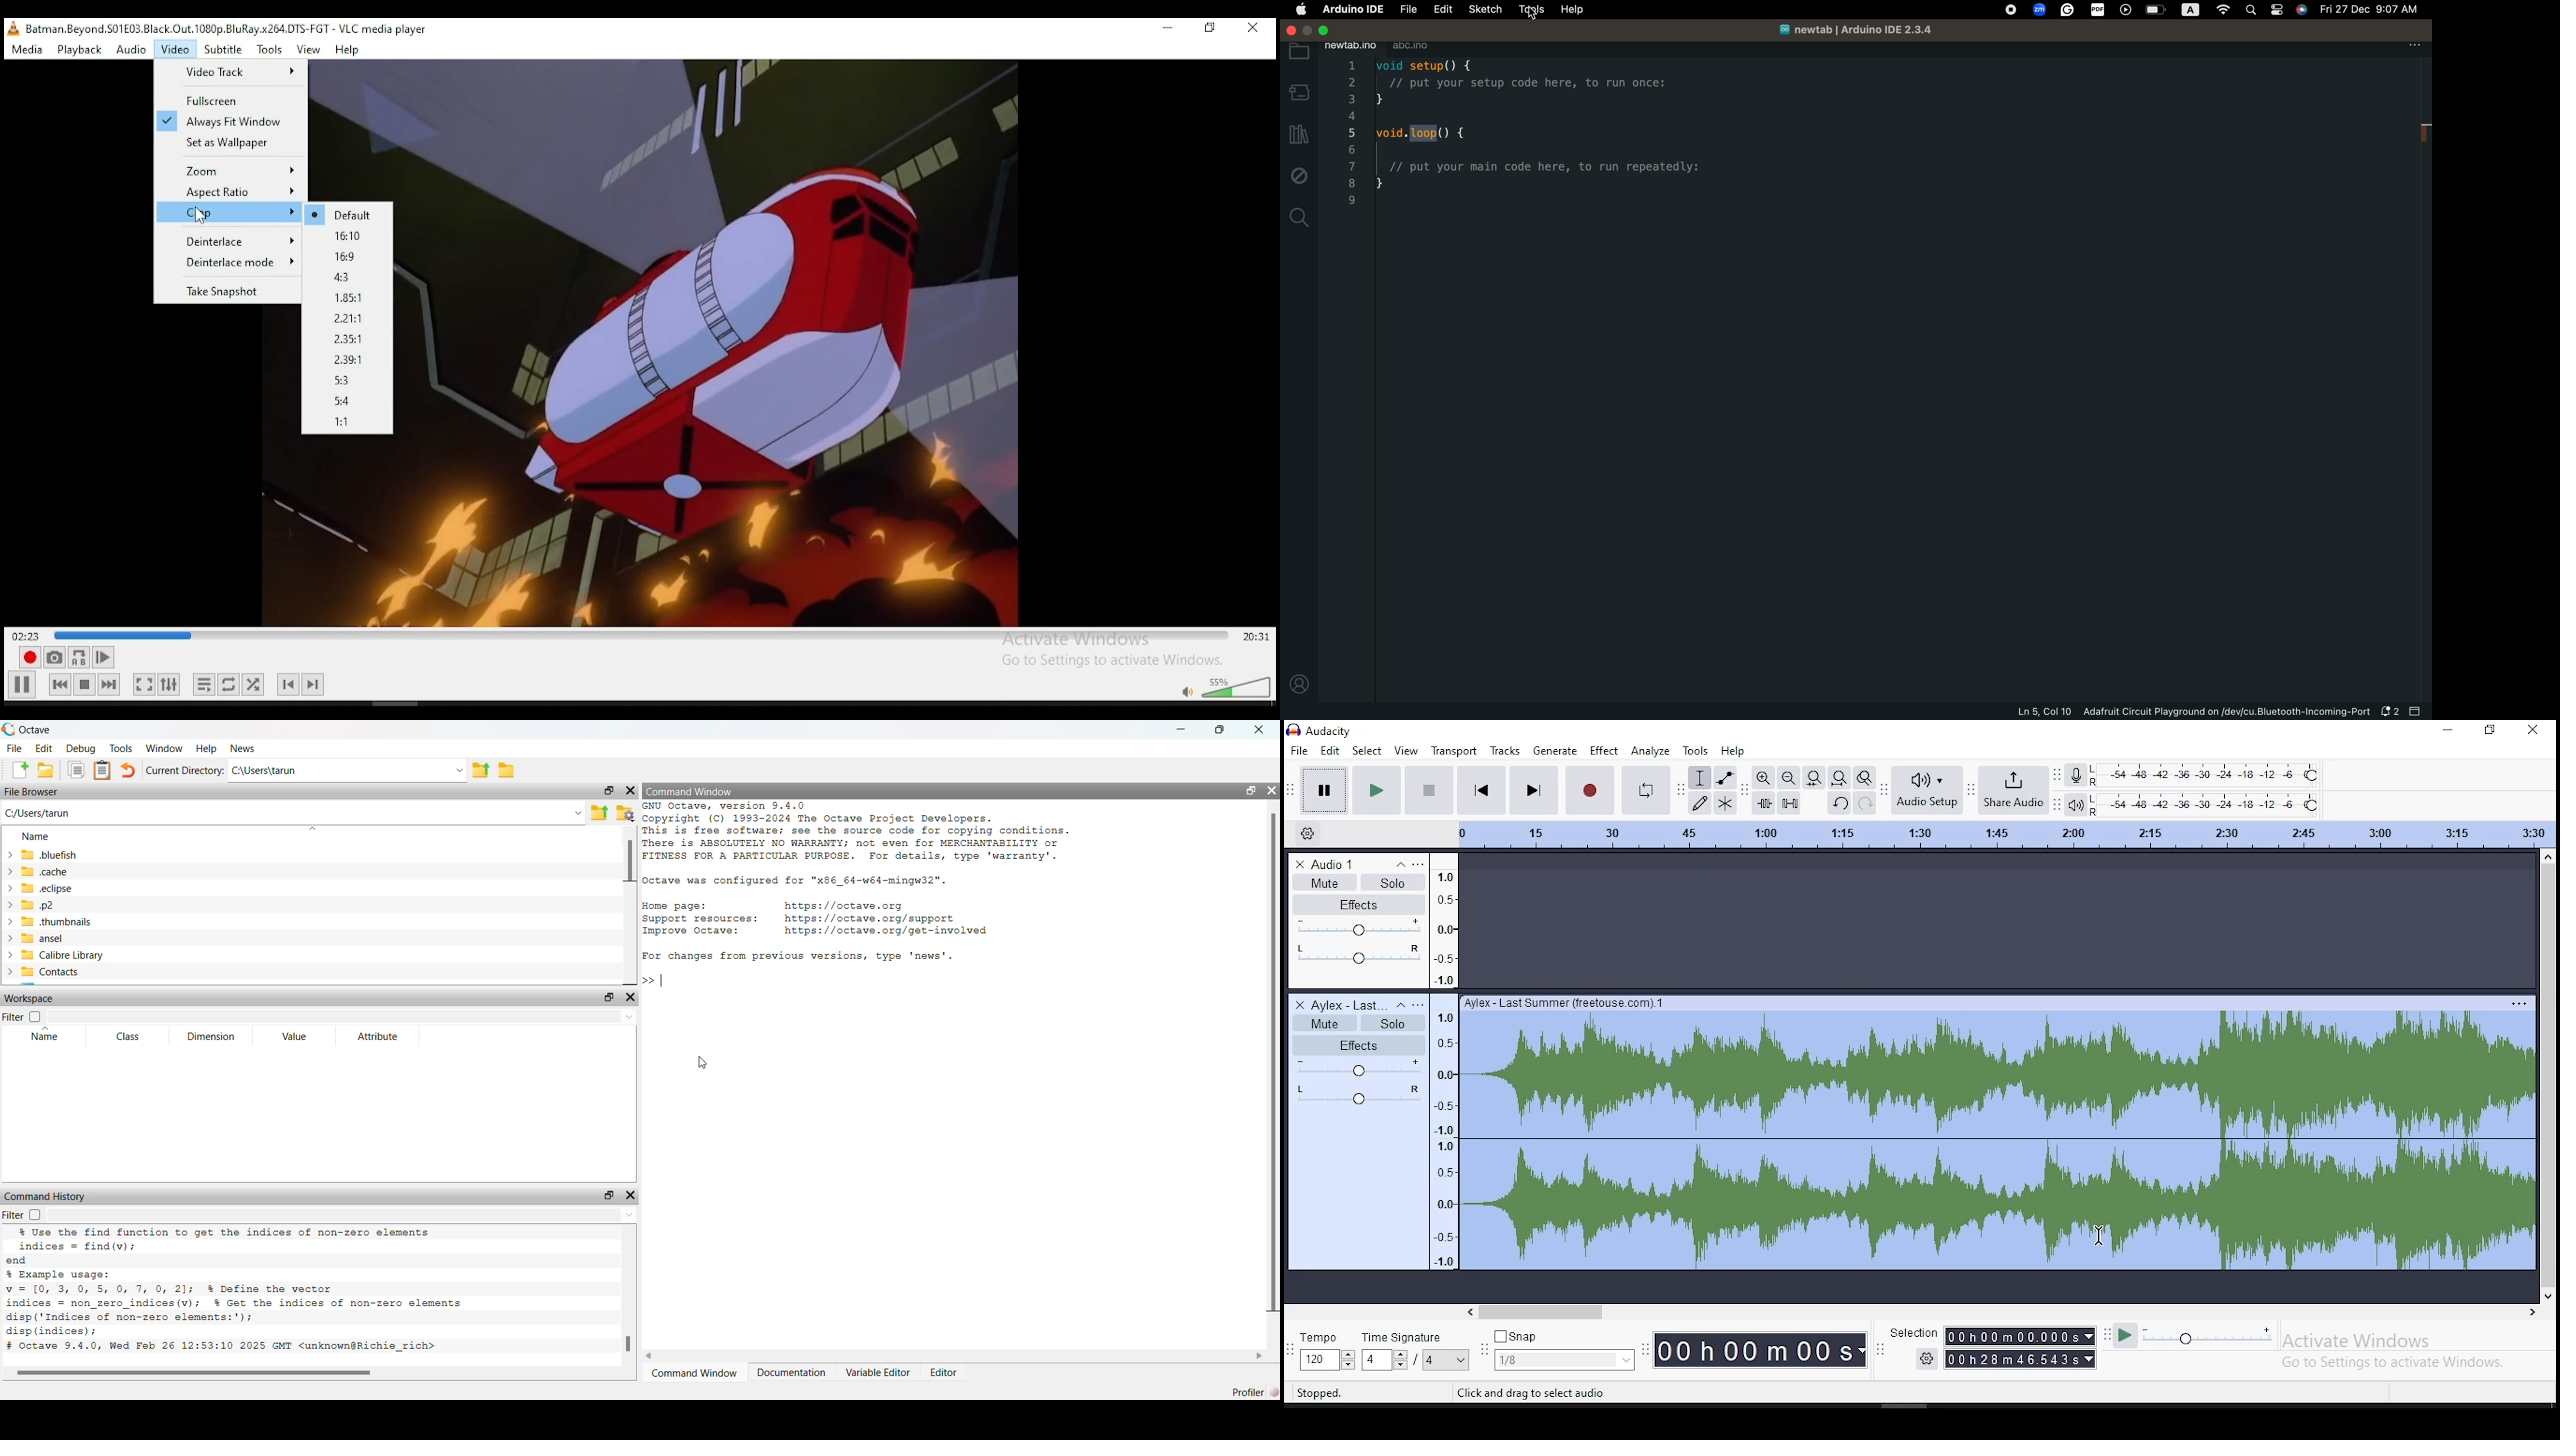 This screenshot has width=2576, height=1456. What do you see at coordinates (1352, 150) in the screenshot?
I see `6` at bounding box center [1352, 150].